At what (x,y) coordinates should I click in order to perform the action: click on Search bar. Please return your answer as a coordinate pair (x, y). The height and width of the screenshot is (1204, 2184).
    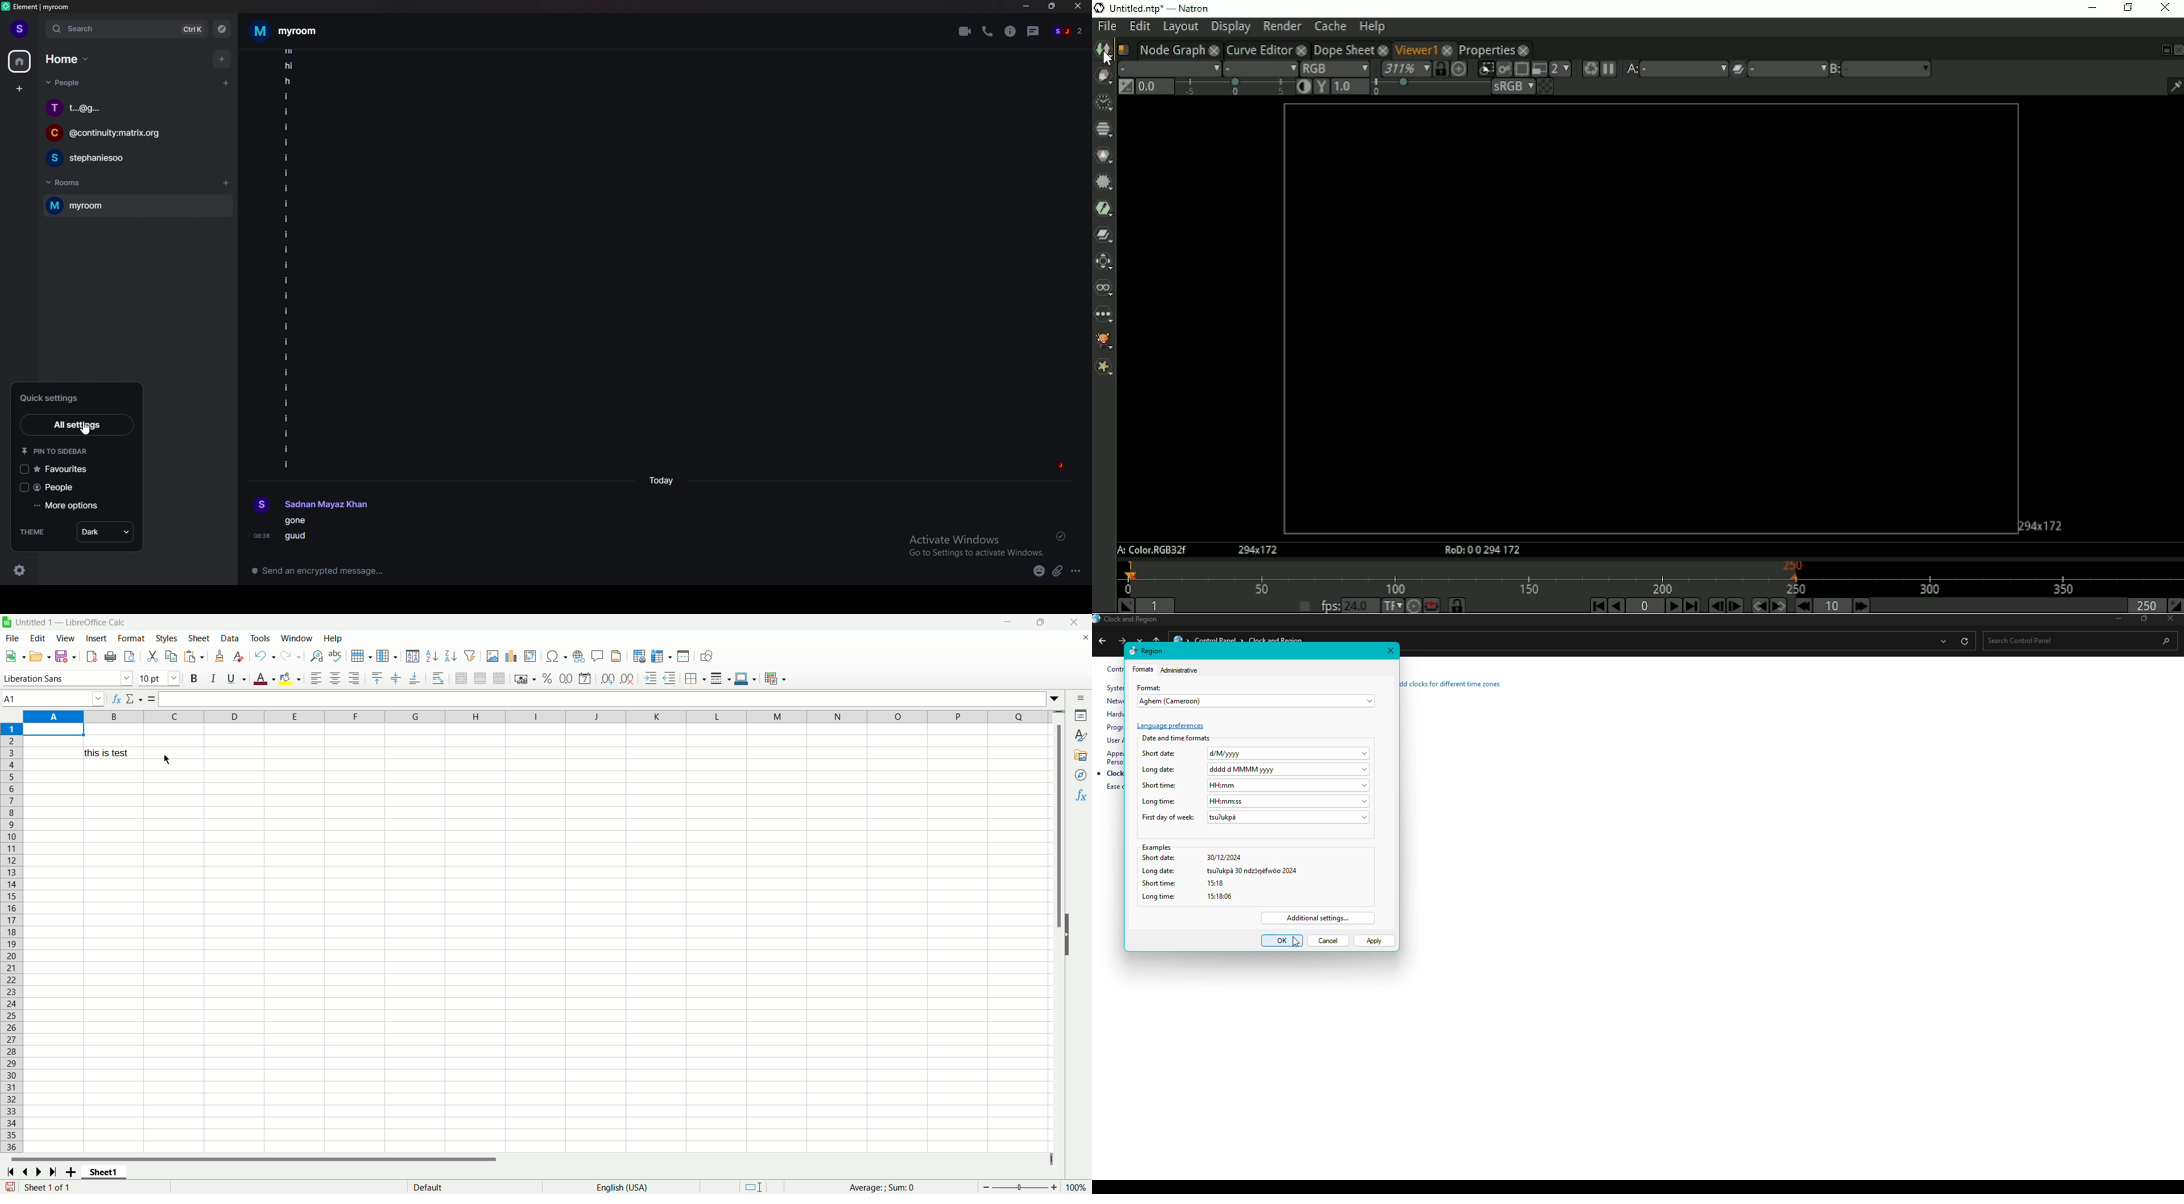
    Looking at the image, I should click on (2076, 640).